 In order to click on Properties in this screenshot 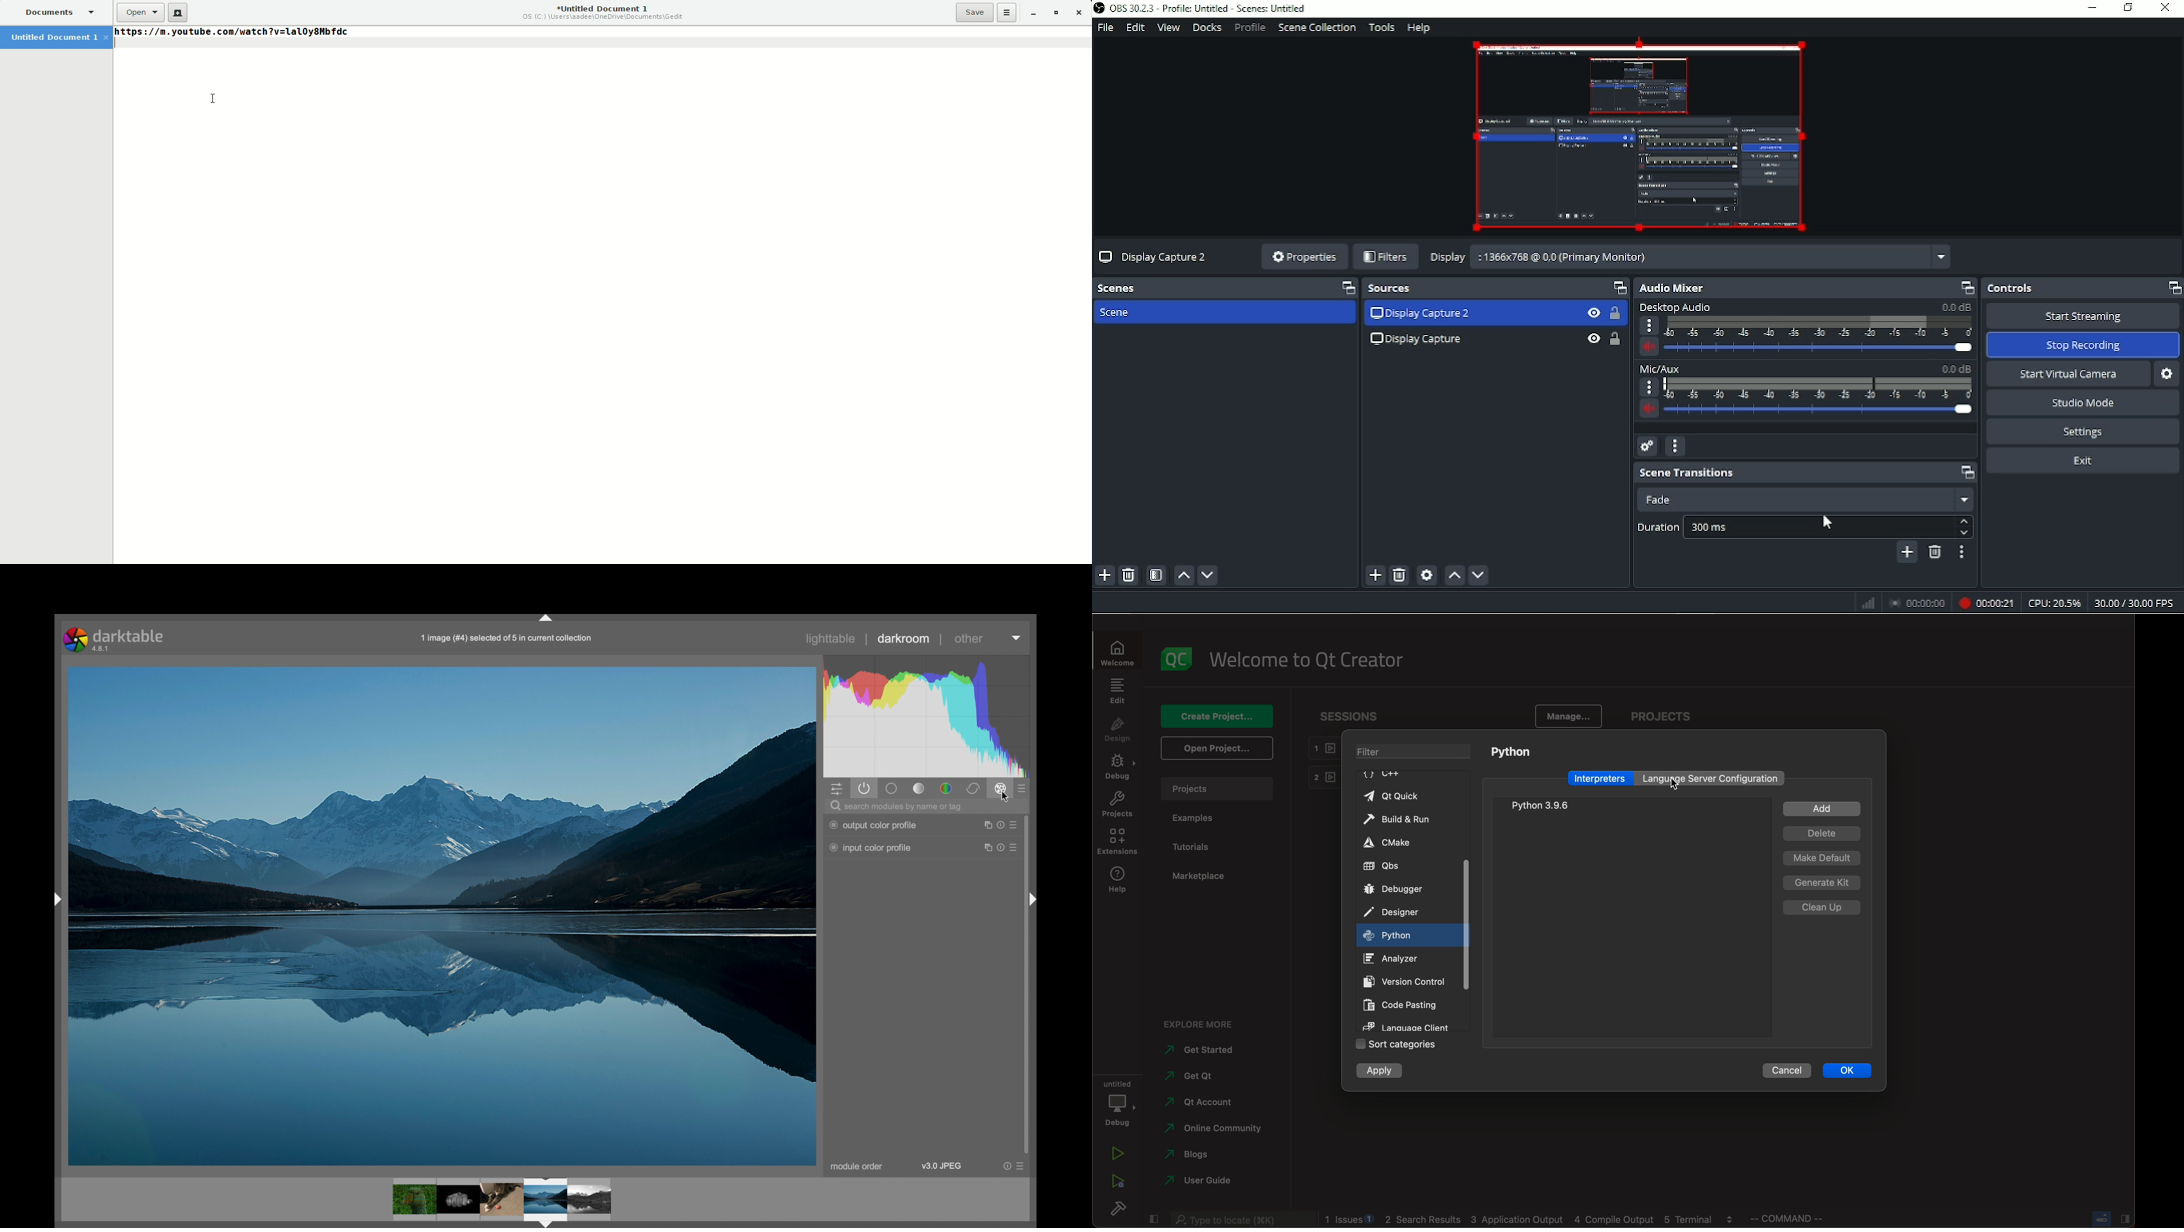, I will do `click(1303, 256)`.